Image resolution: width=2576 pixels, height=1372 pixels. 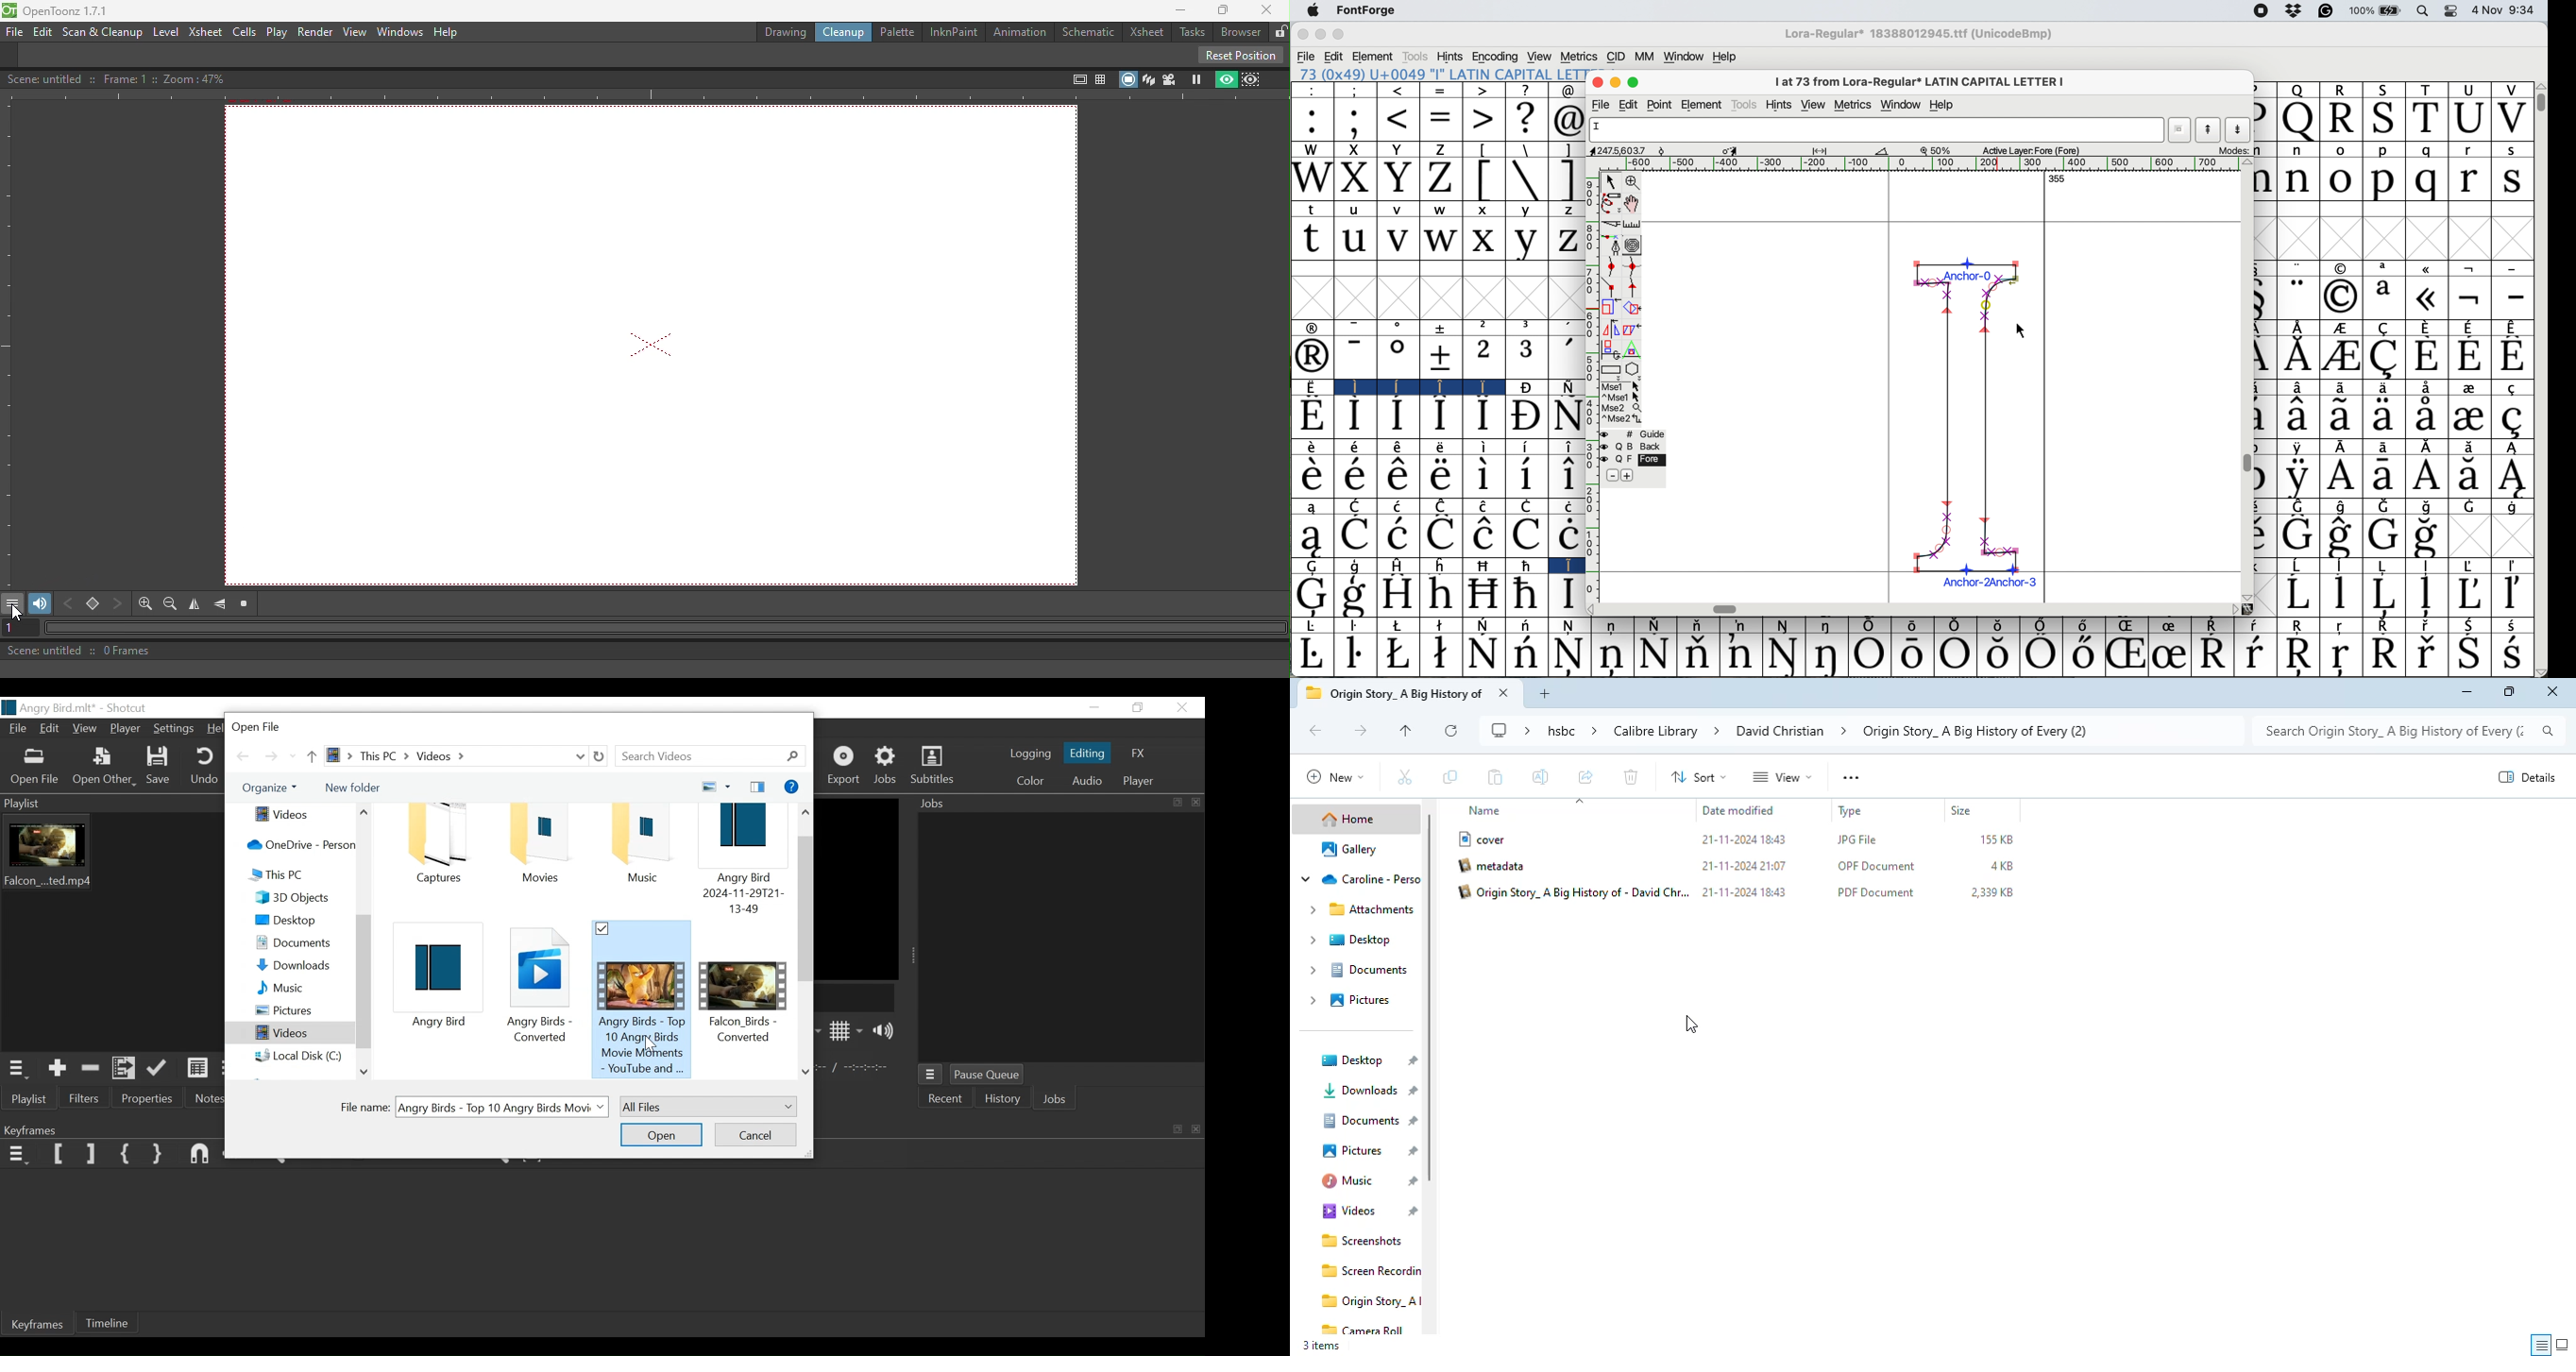 I want to click on q, so click(x=2425, y=150).